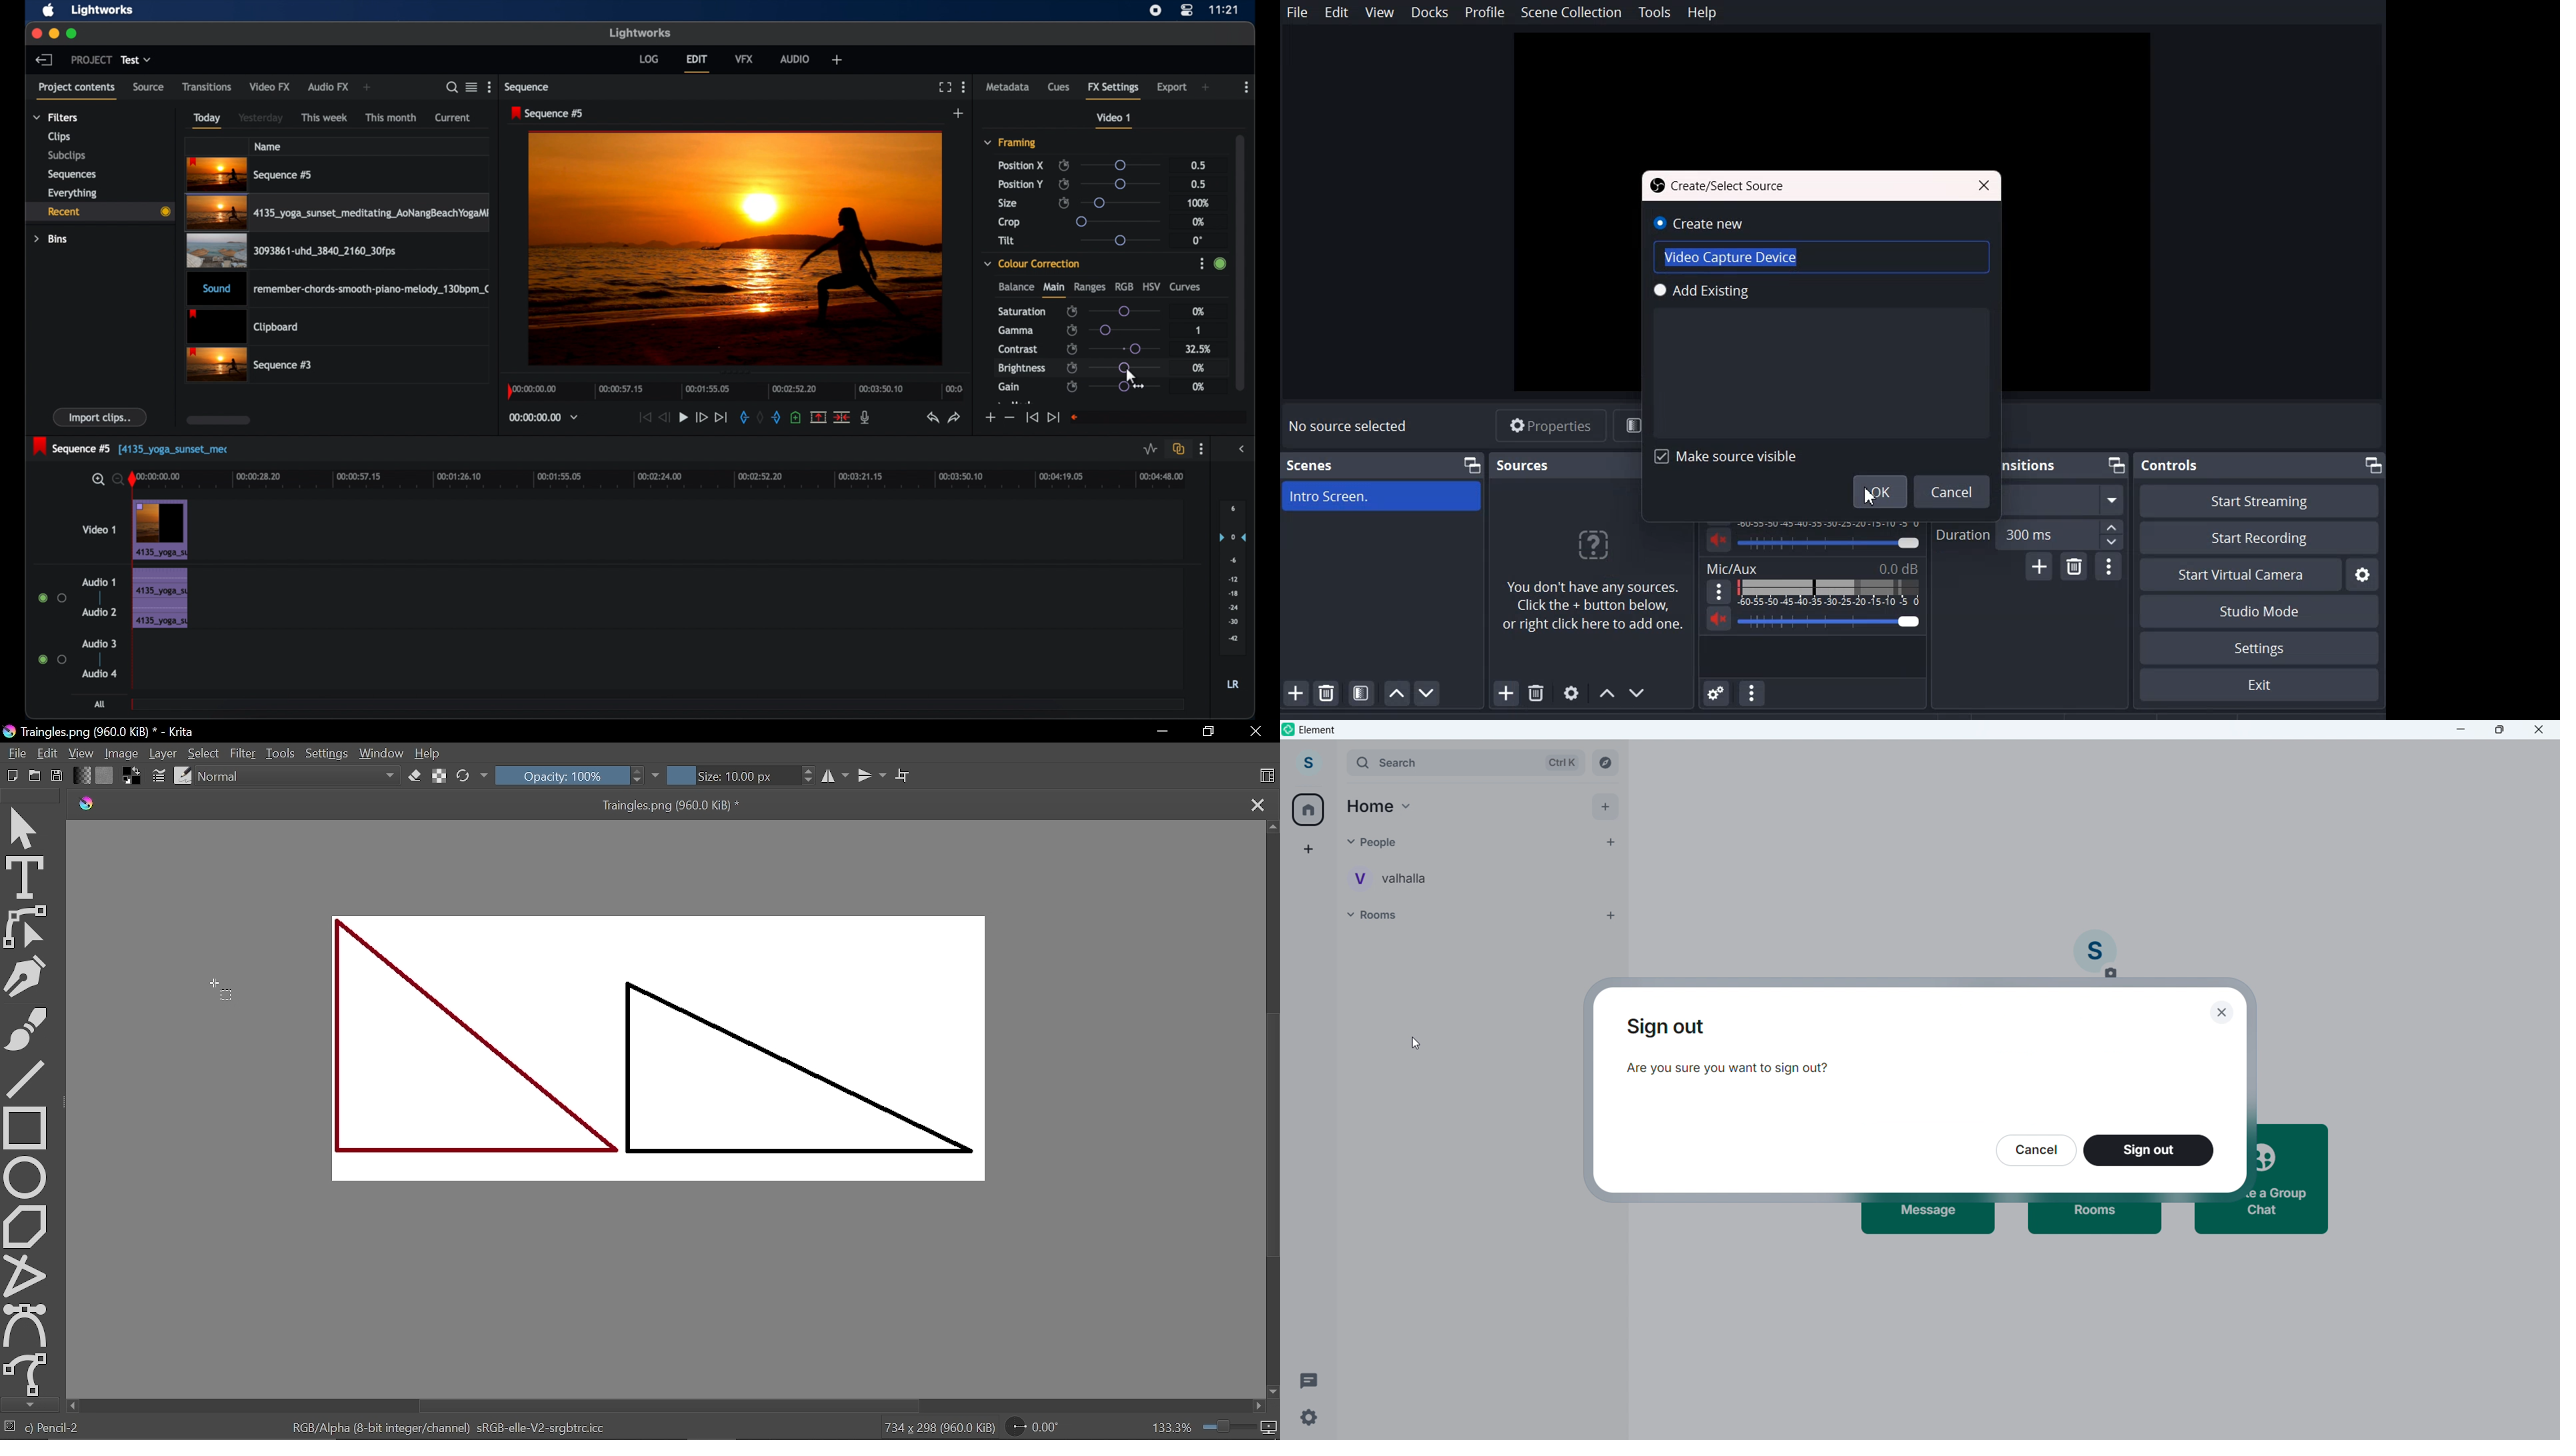 The width and height of the screenshot is (2576, 1456). What do you see at coordinates (1247, 87) in the screenshot?
I see `more options` at bounding box center [1247, 87].